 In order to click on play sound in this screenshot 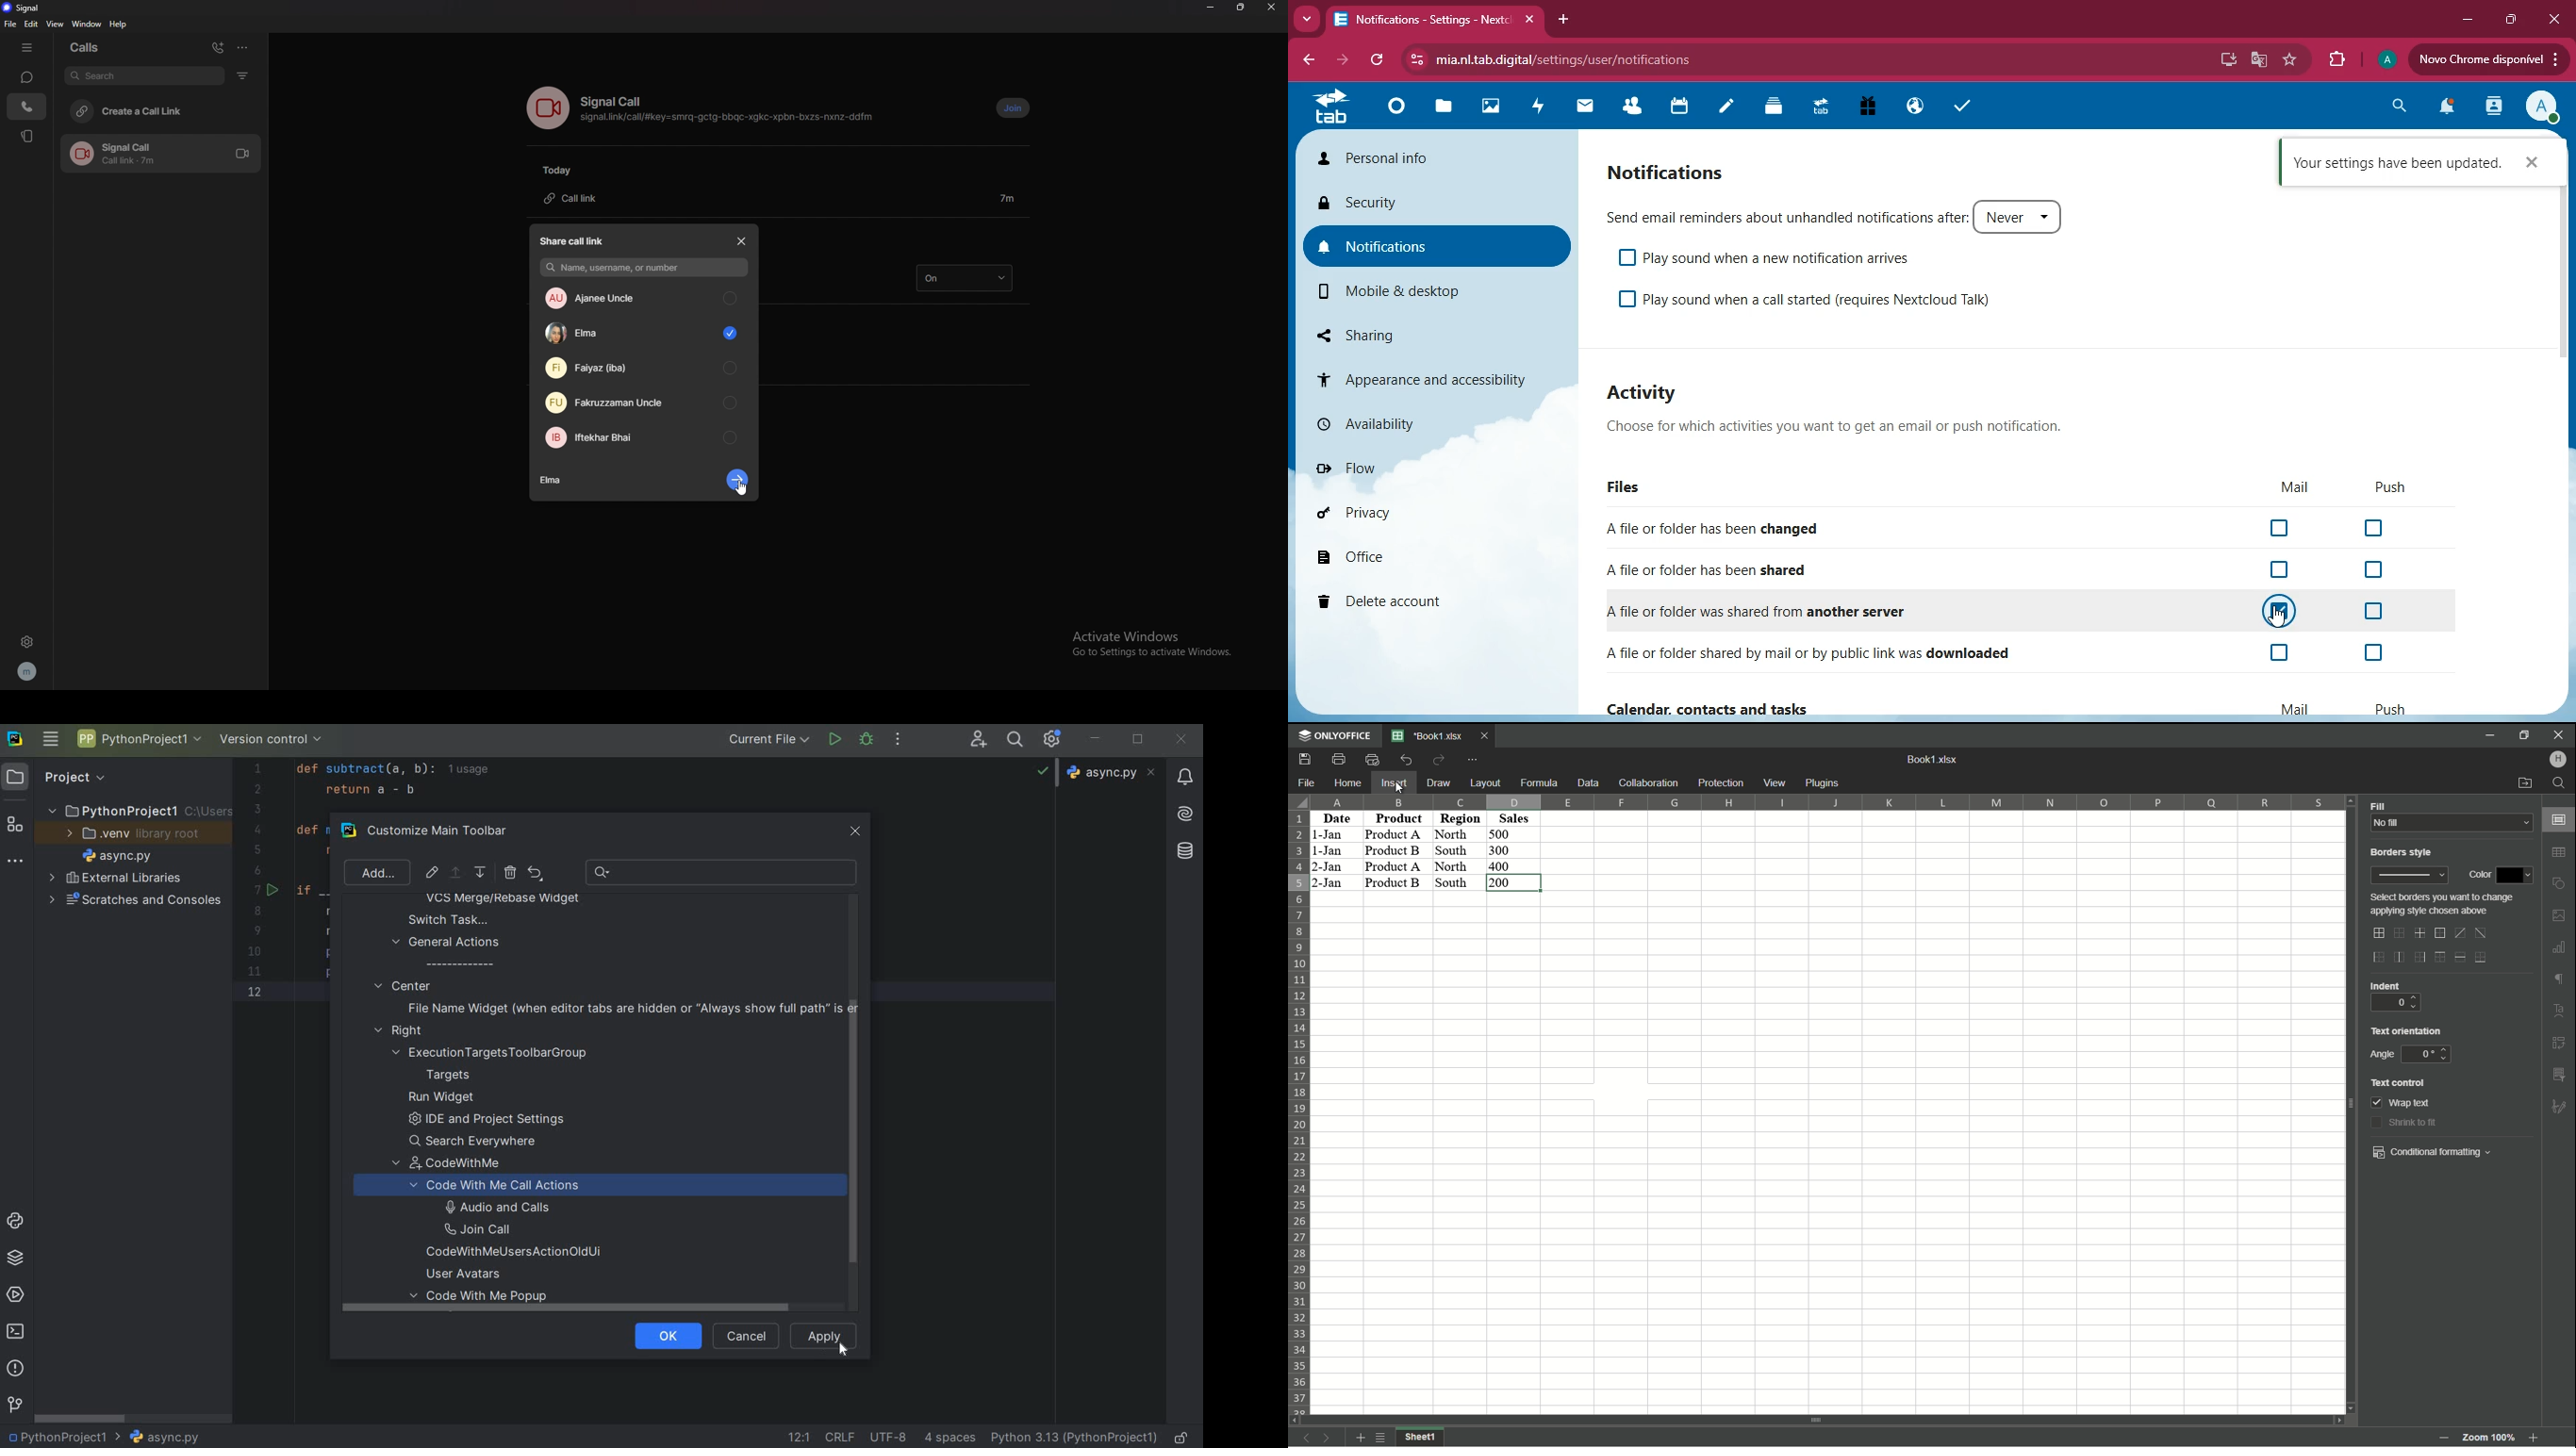, I will do `click(1820, 301)`.